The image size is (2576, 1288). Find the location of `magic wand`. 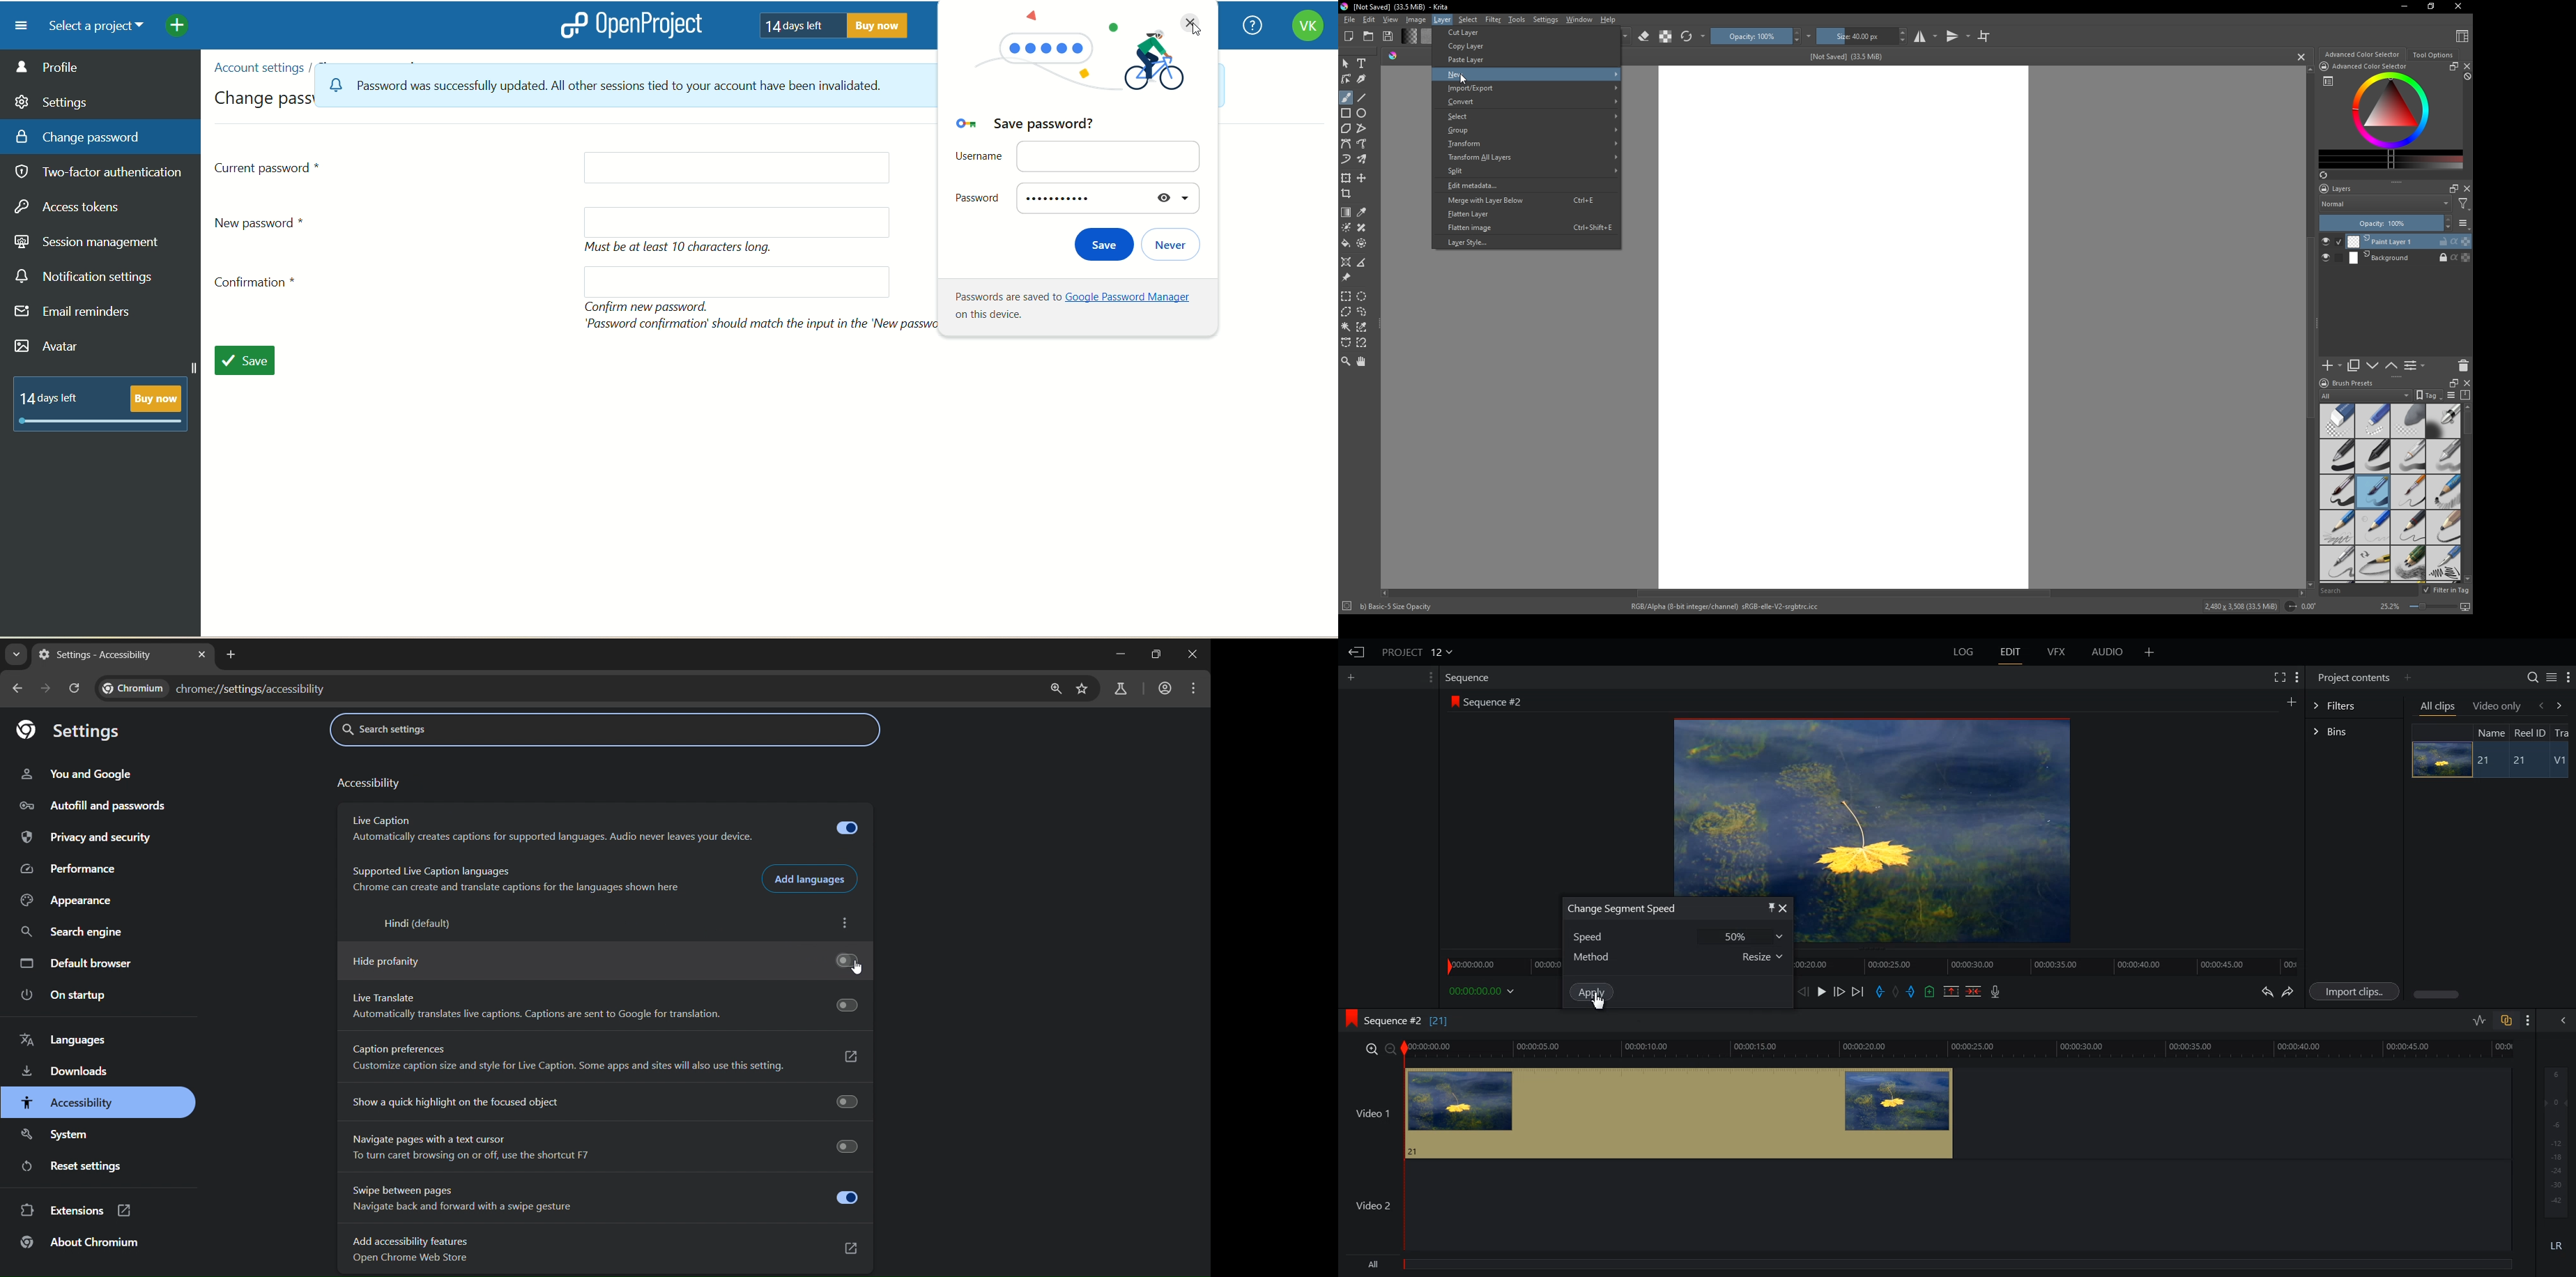

magic wand is located at coordinates (1346, 326).